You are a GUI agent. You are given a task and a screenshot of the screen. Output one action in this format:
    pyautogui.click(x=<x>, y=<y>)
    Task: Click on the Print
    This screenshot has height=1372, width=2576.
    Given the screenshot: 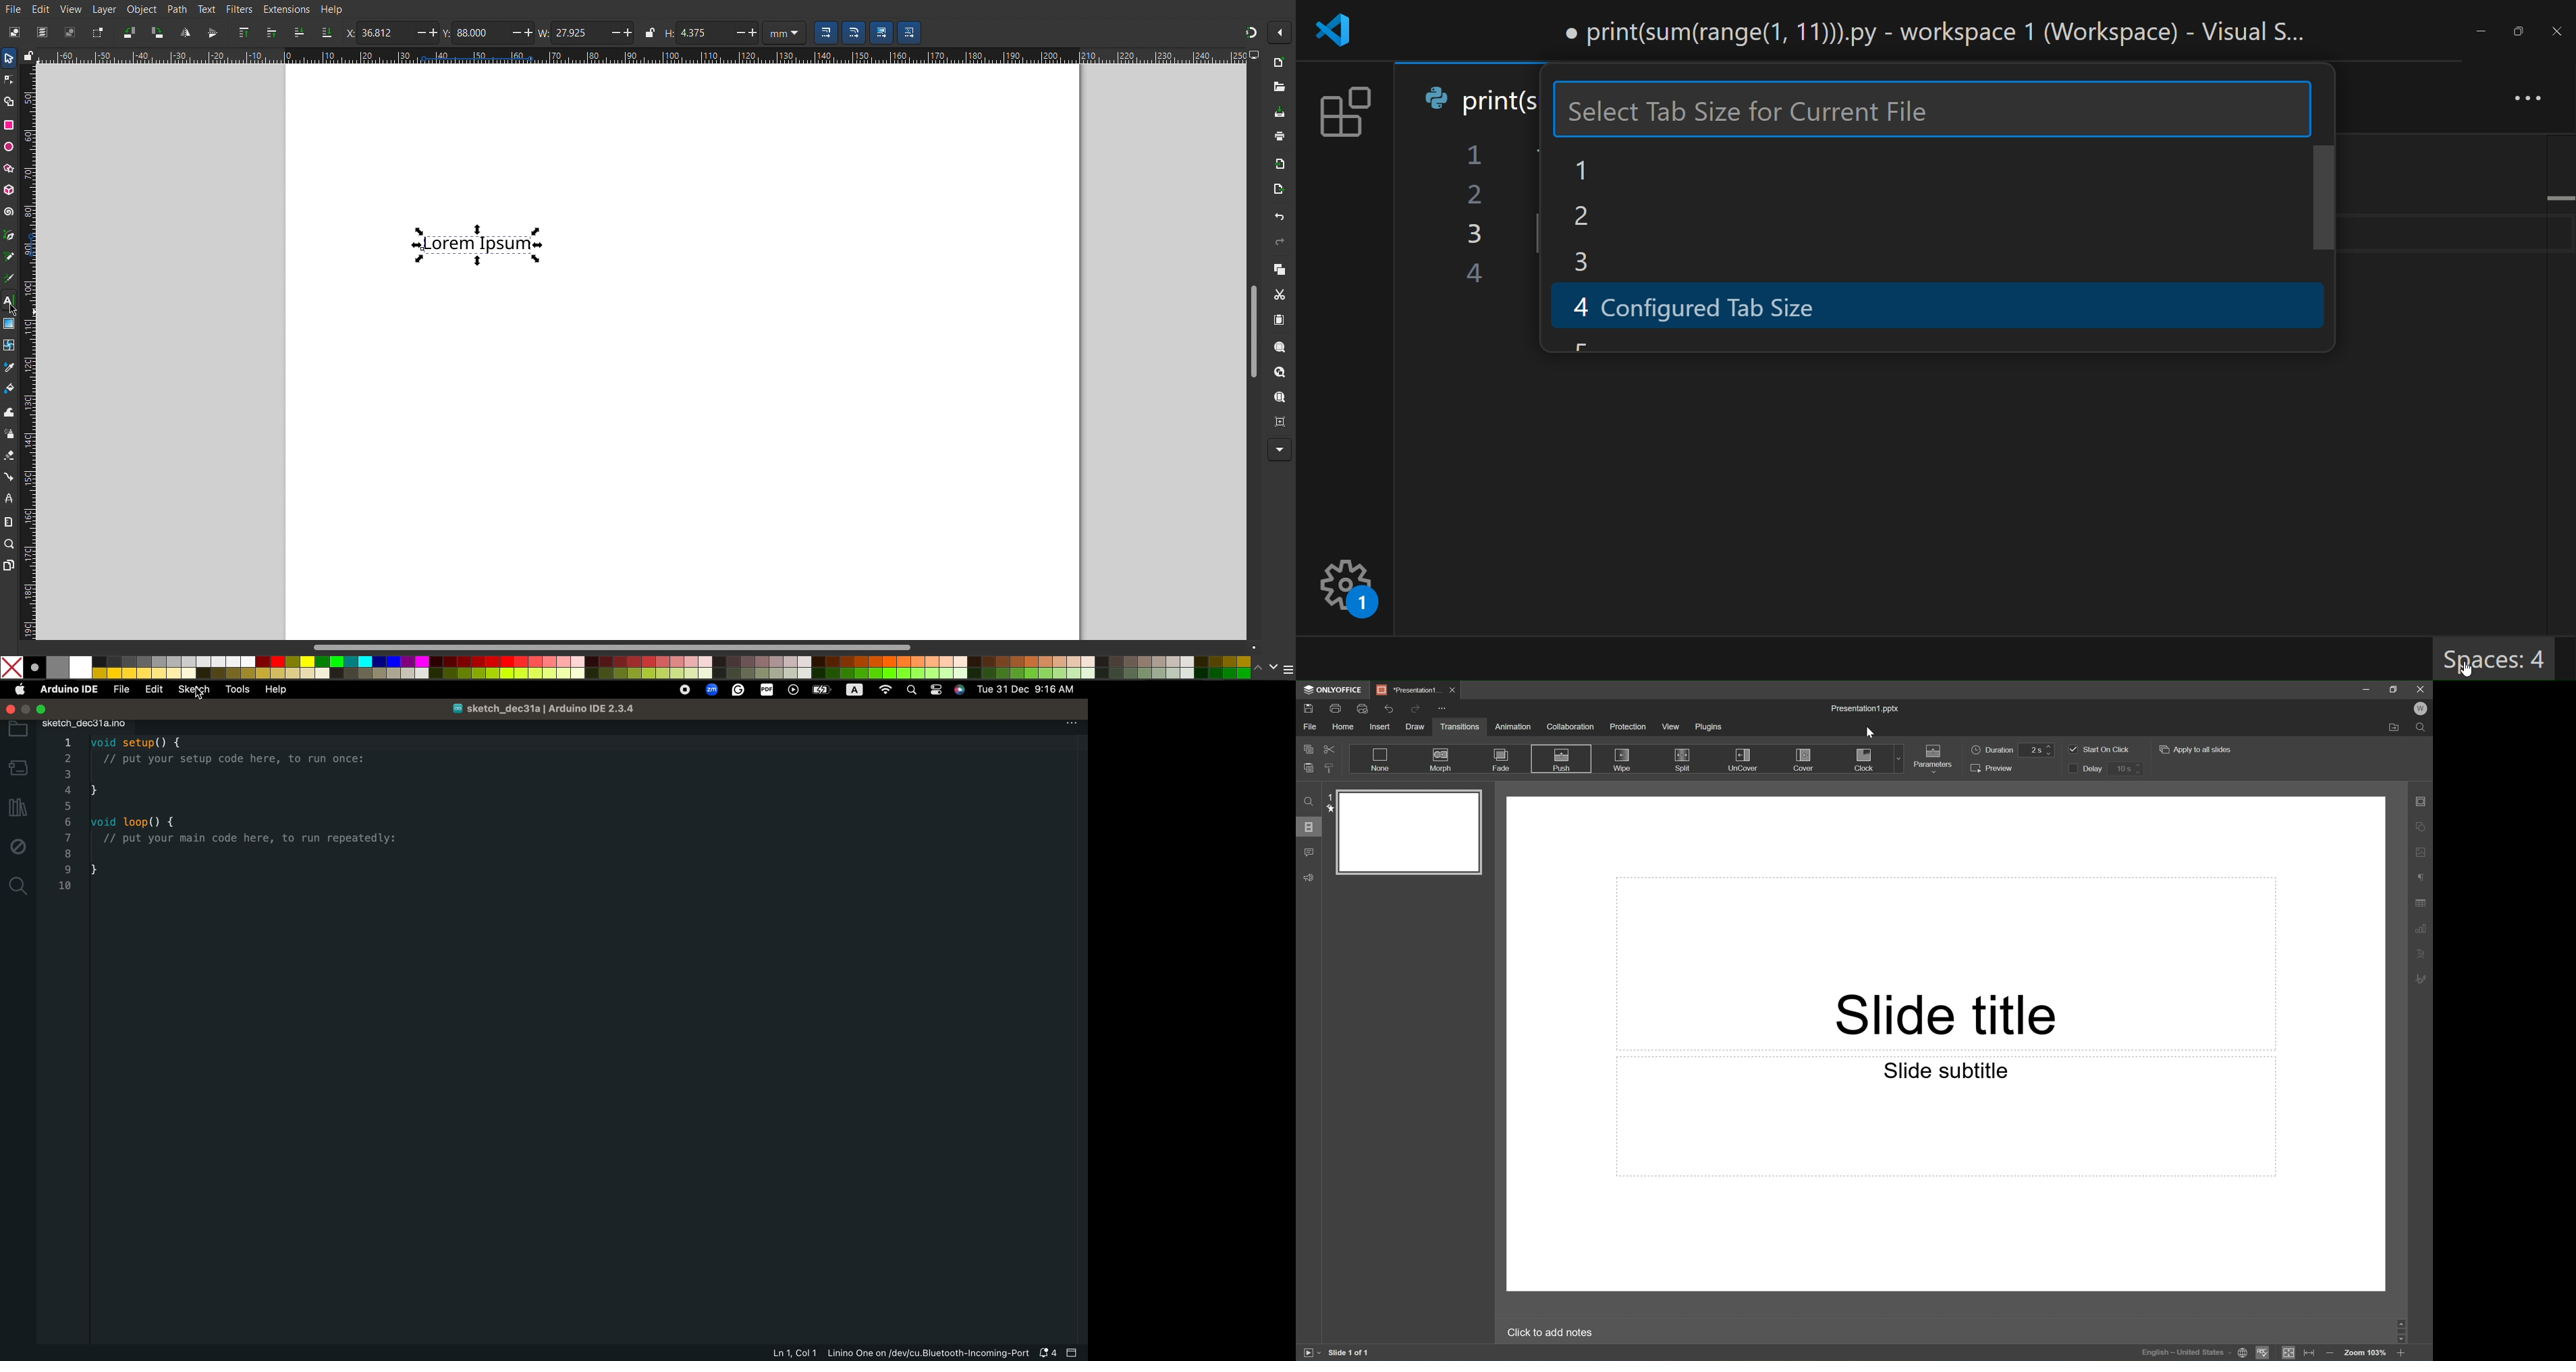 What is the action you would take?
    pyautogui.click(x=1279, y=138)
    